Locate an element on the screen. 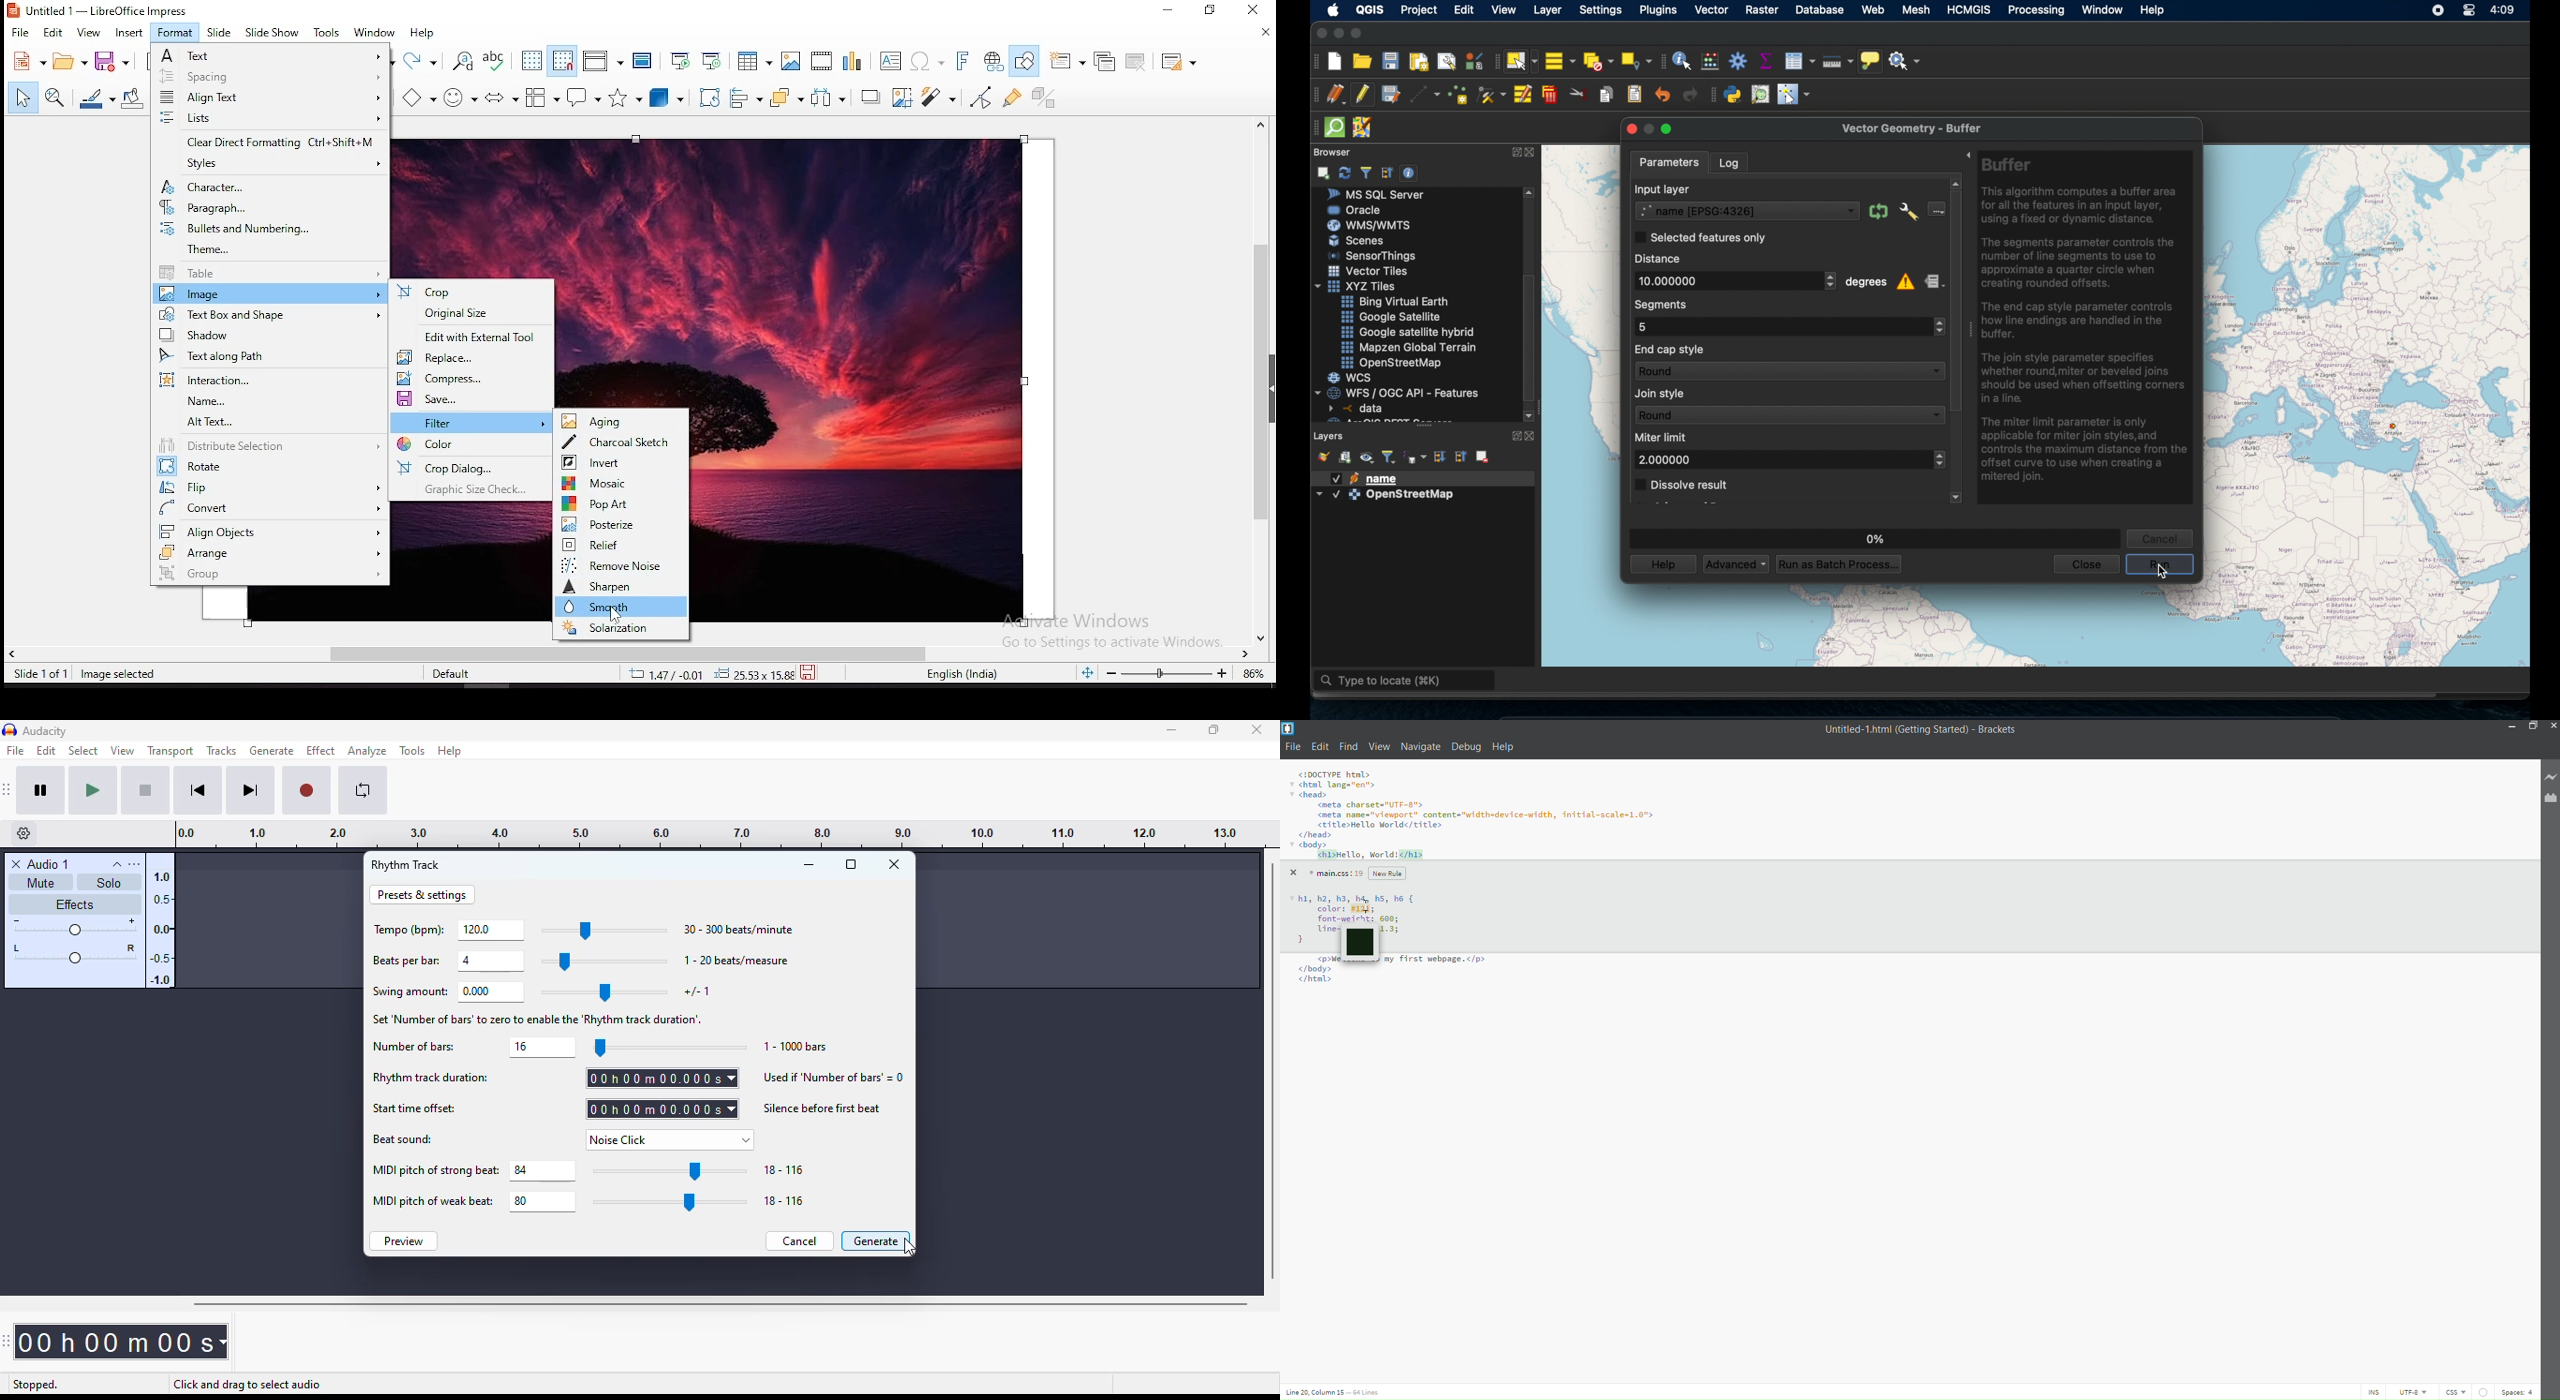 The height and width of the screenshot is (1400, 2576). style manager is located at coordinates (1322, 455).